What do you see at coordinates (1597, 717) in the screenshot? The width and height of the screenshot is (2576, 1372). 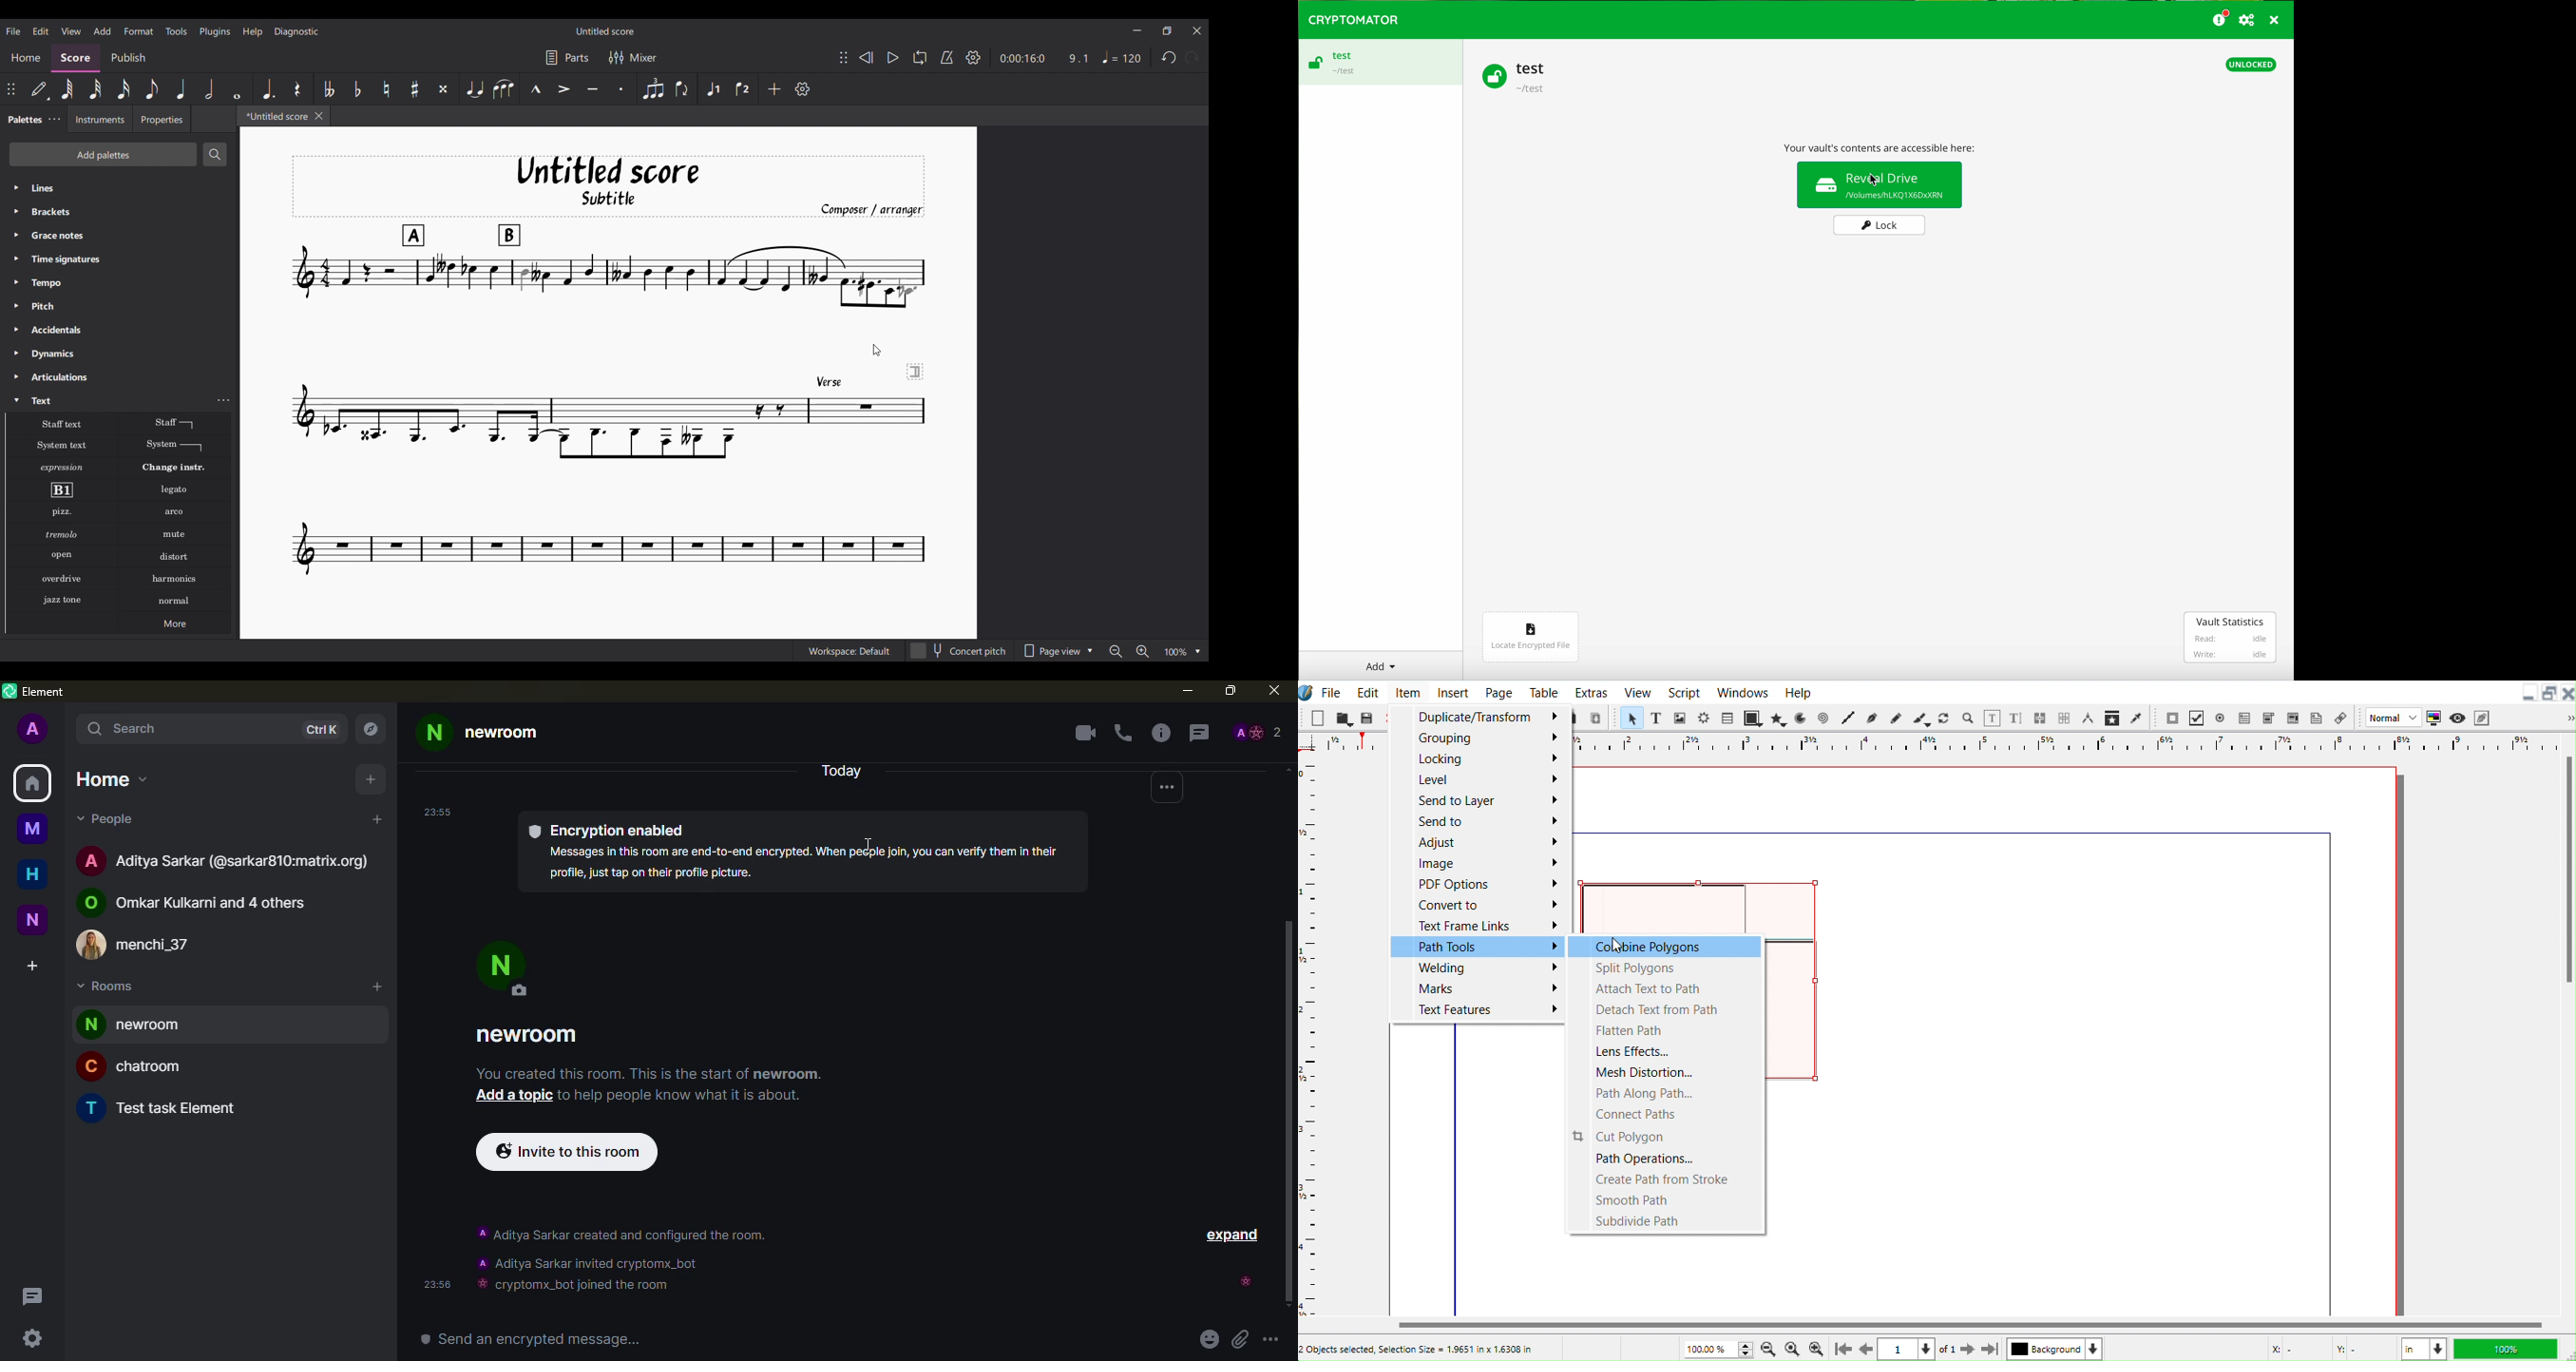 I see `Paste` at bounding box center [1597, 717].